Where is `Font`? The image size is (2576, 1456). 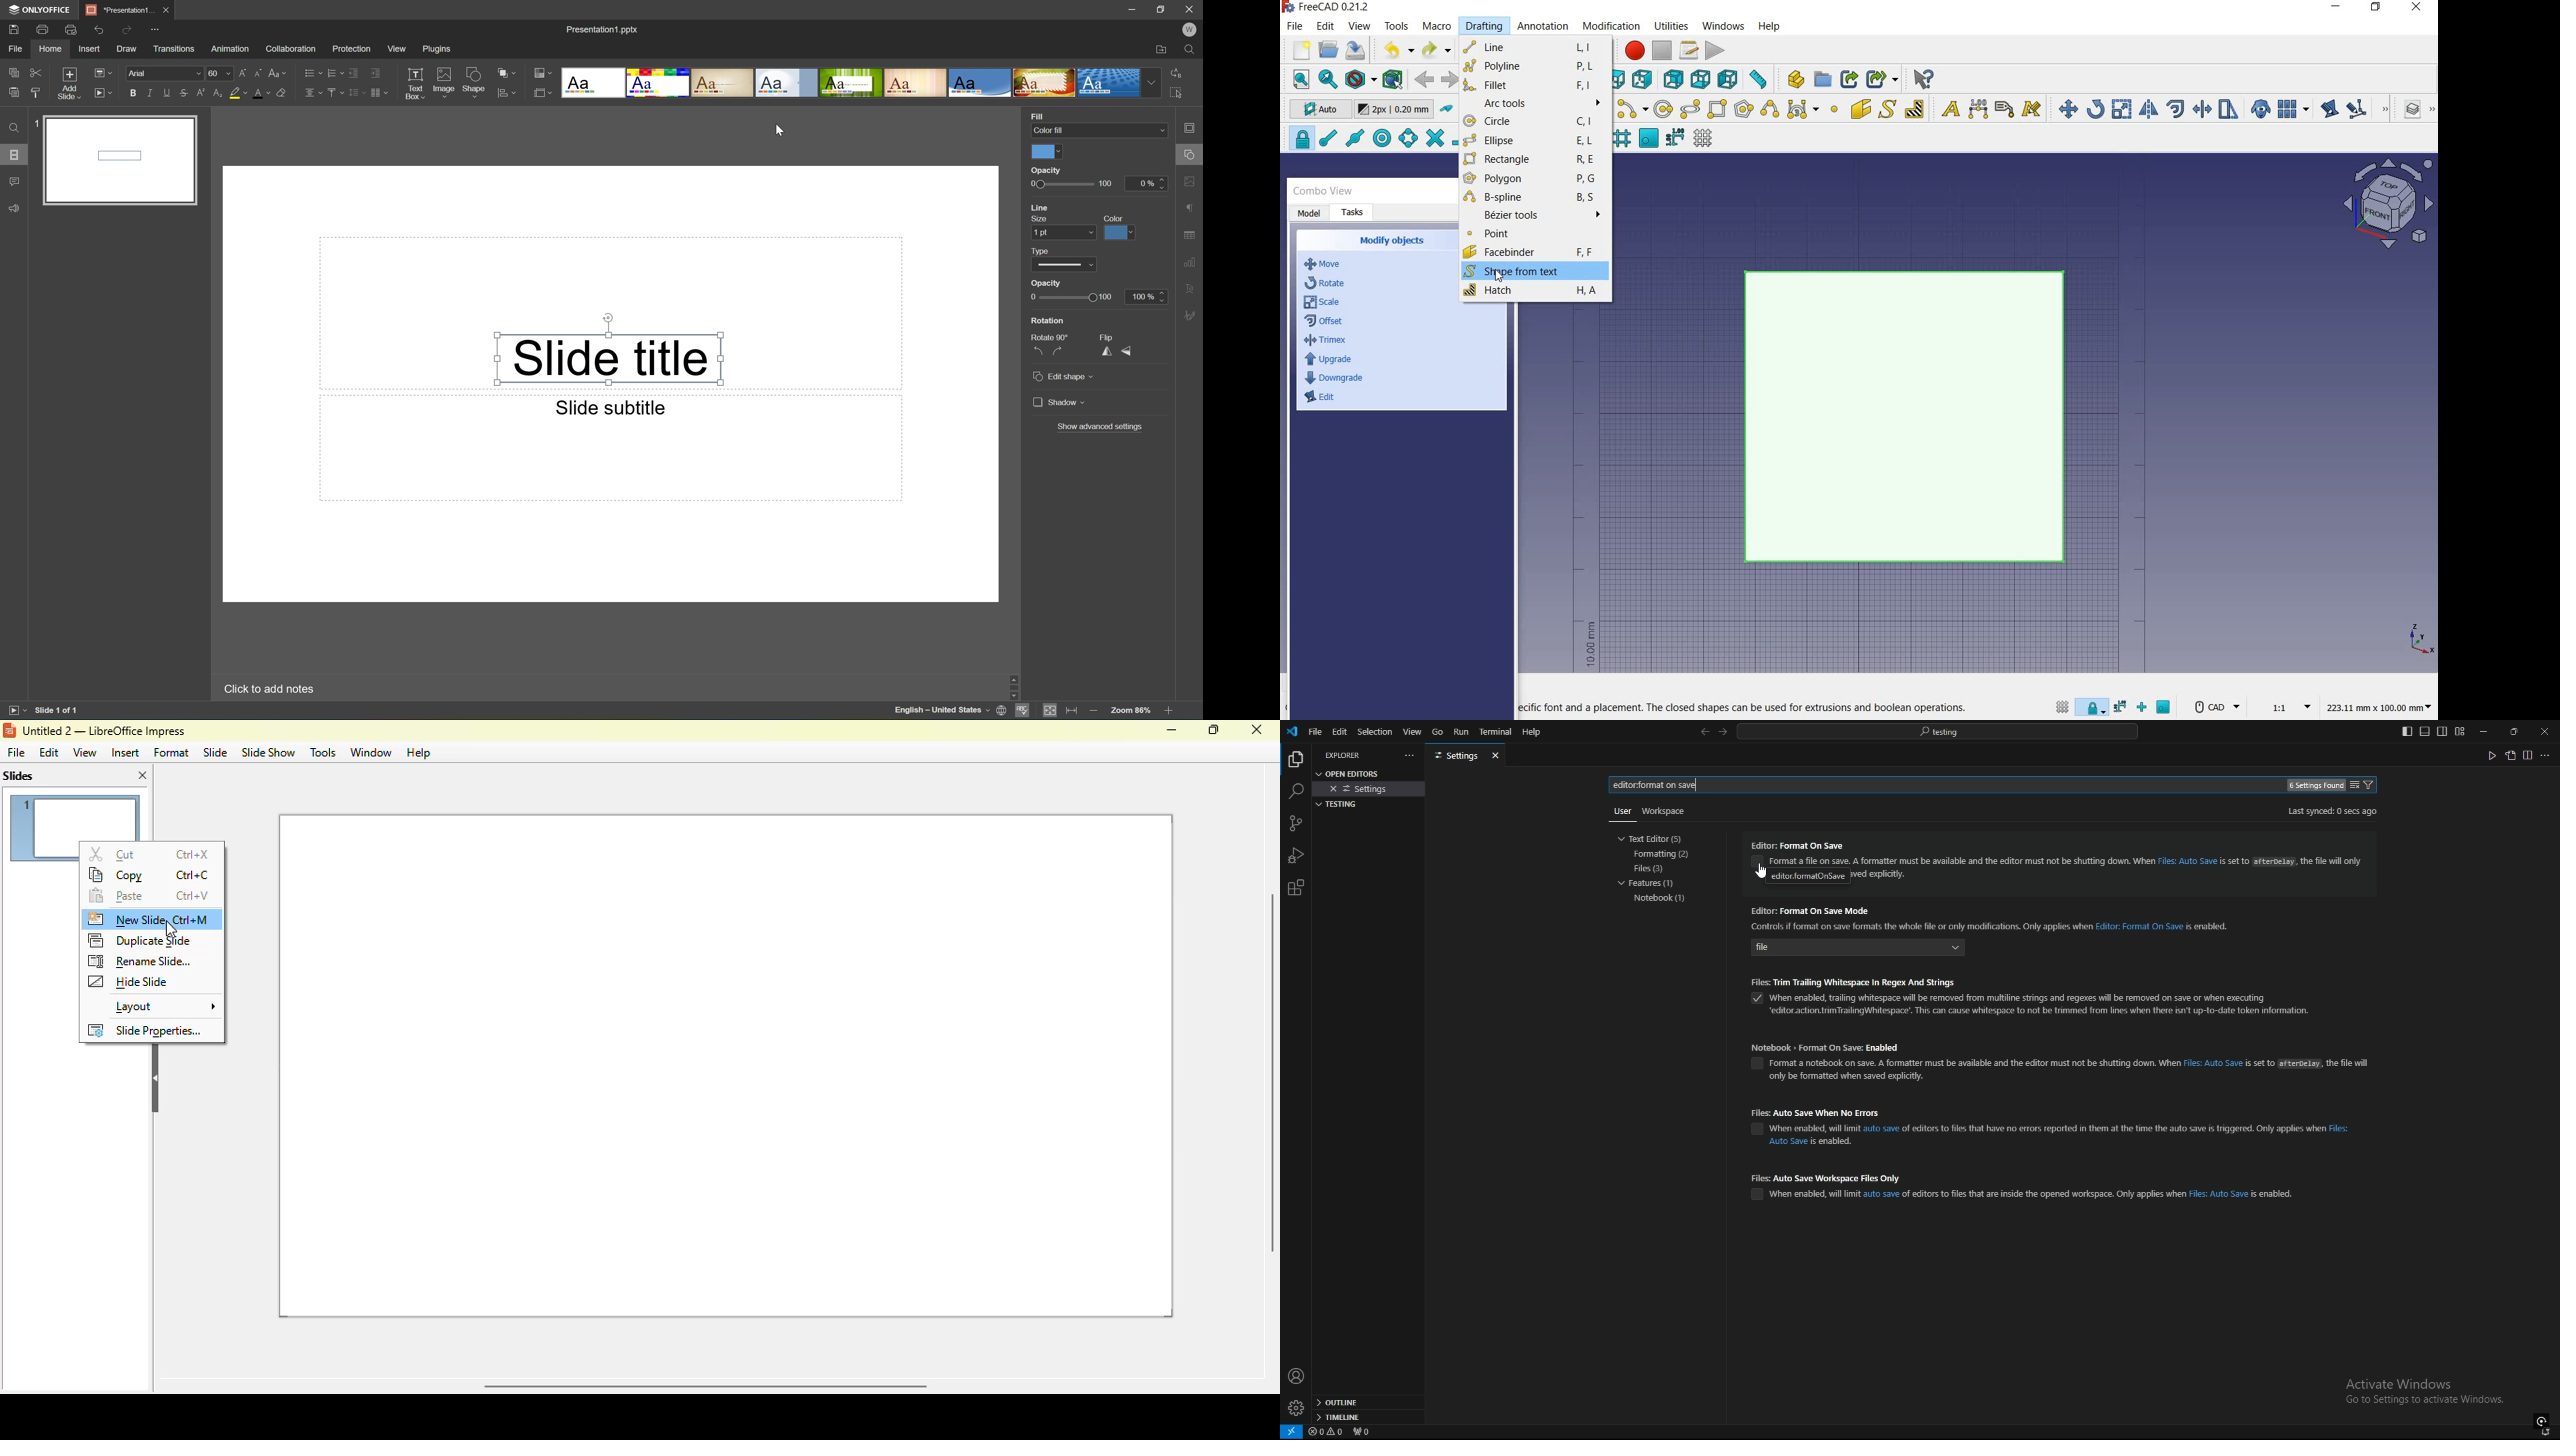
Font is located at coordinates (164, 73).